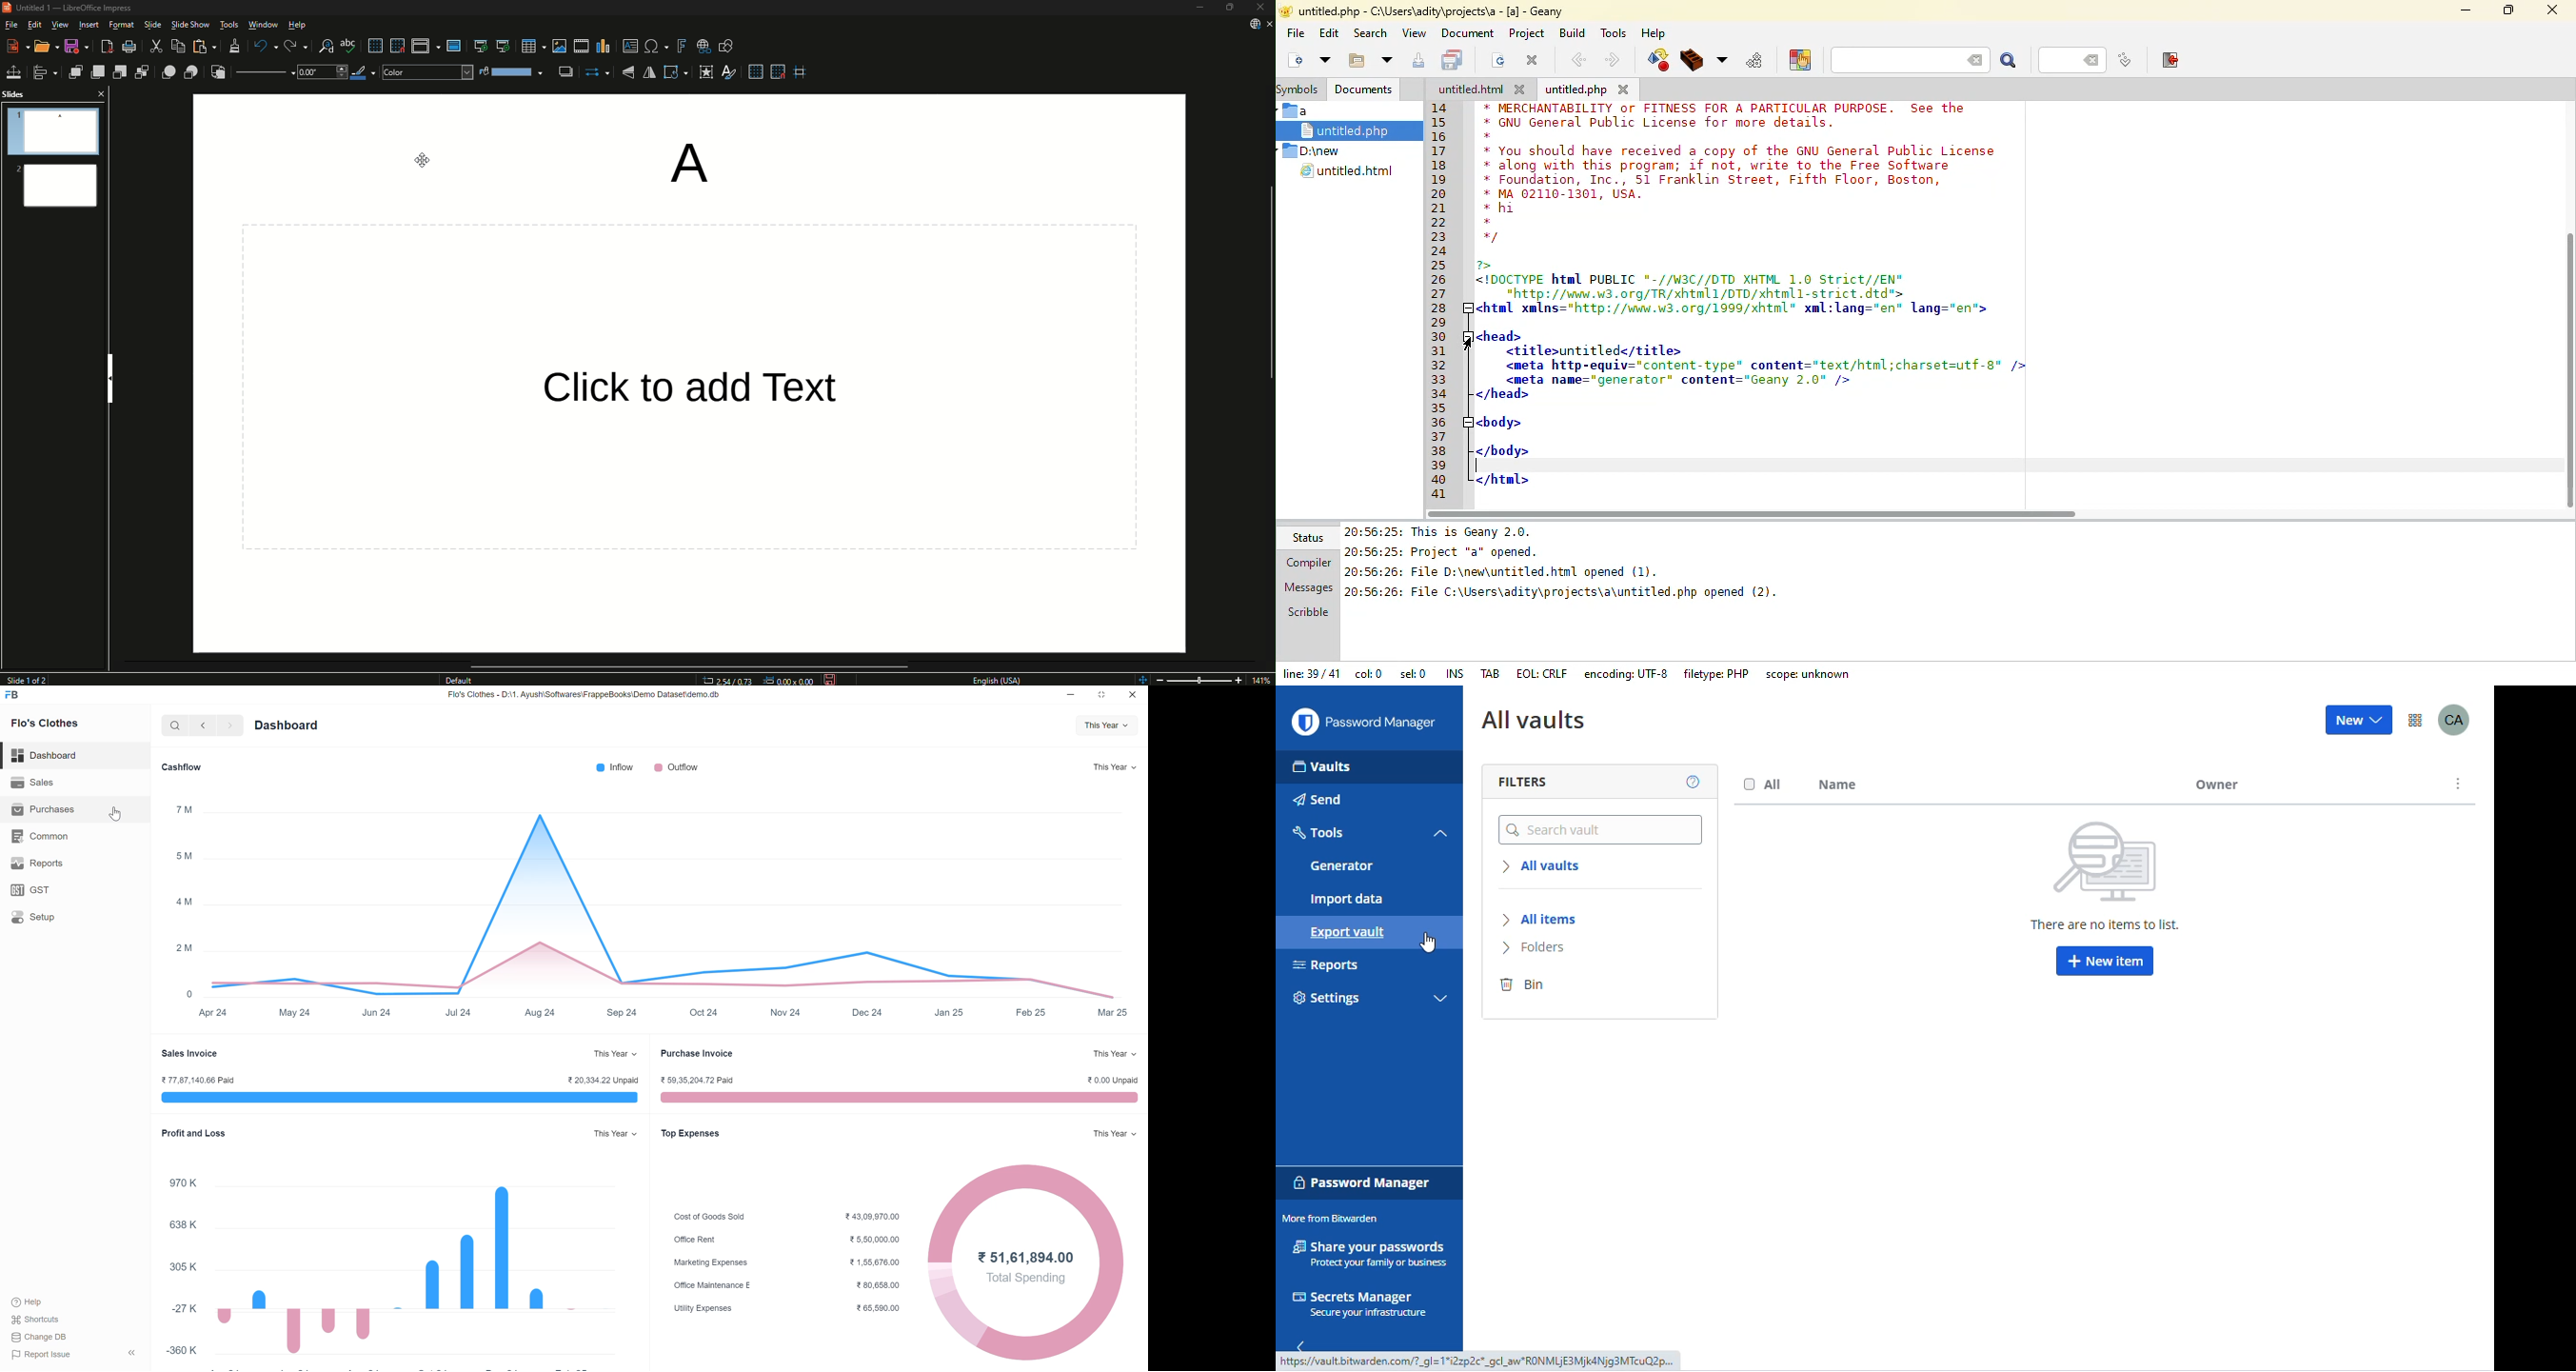  What do you see at coordinates (13, 695) in the screenshot?
I see `FB logo` at bounding box center [13, 695].